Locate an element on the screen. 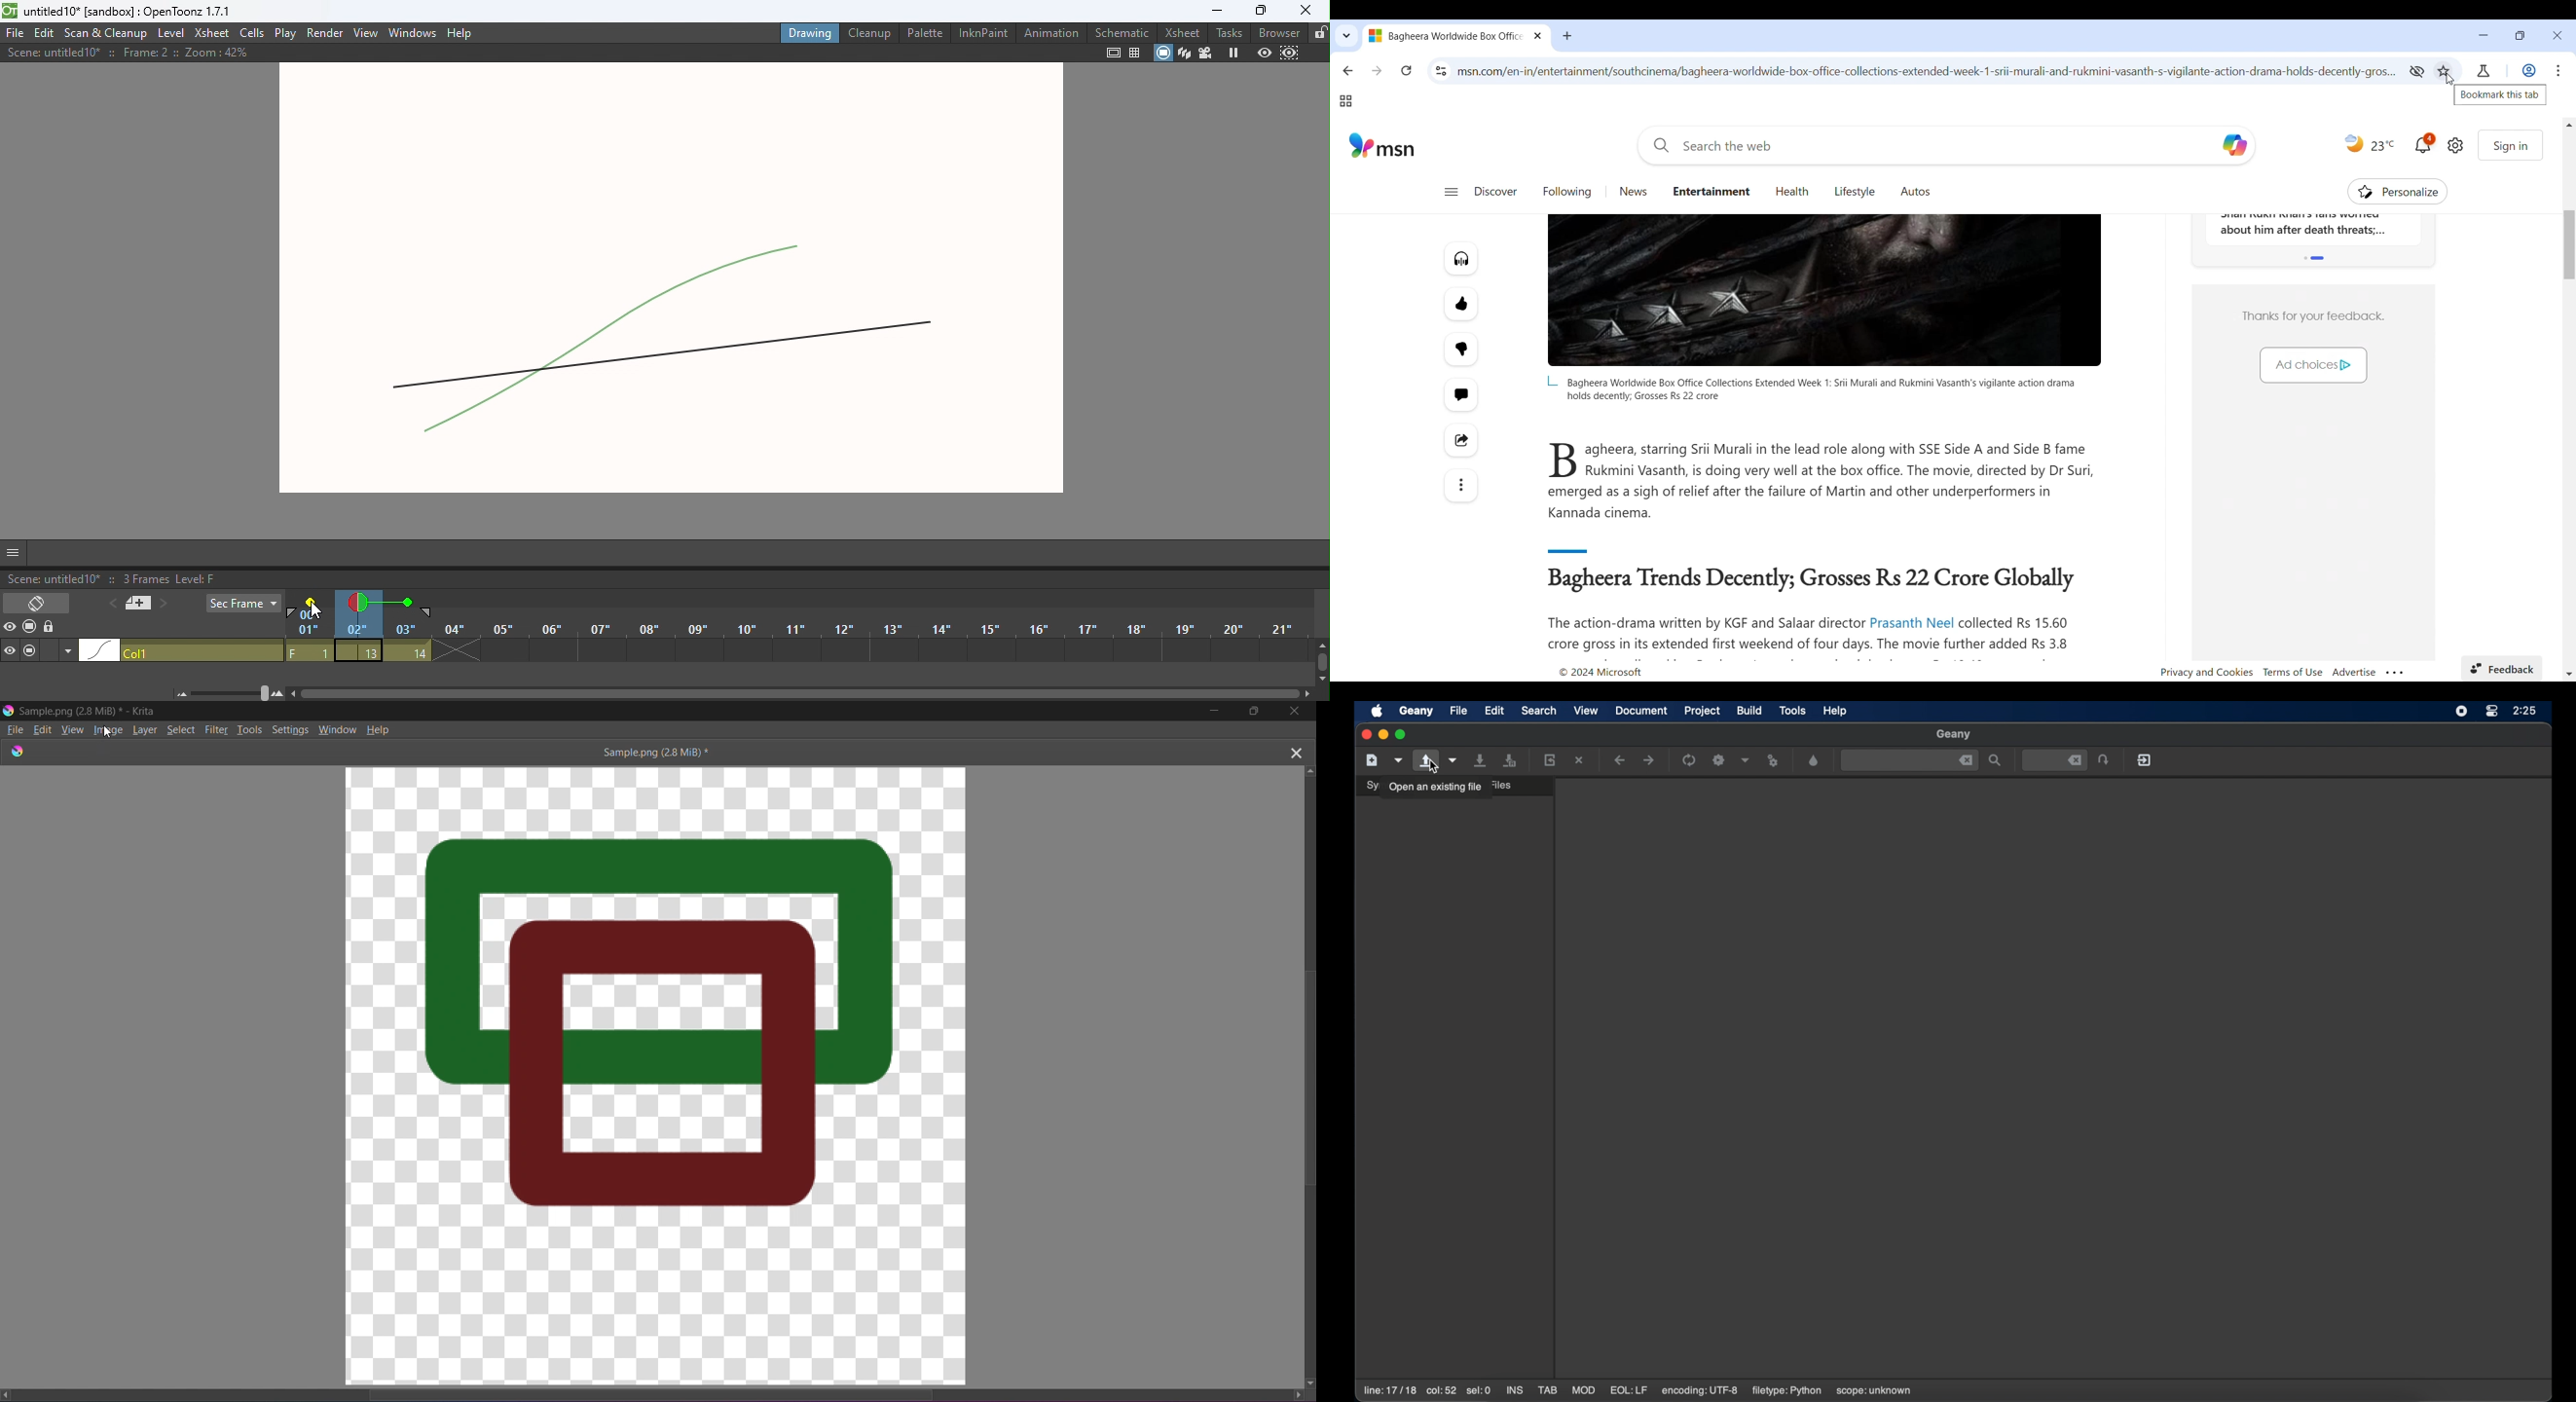 The width and height of the screenshot is (2576, 1428). Indicates section shared by more than one feature of the page is located at coordinates (2315, 258).